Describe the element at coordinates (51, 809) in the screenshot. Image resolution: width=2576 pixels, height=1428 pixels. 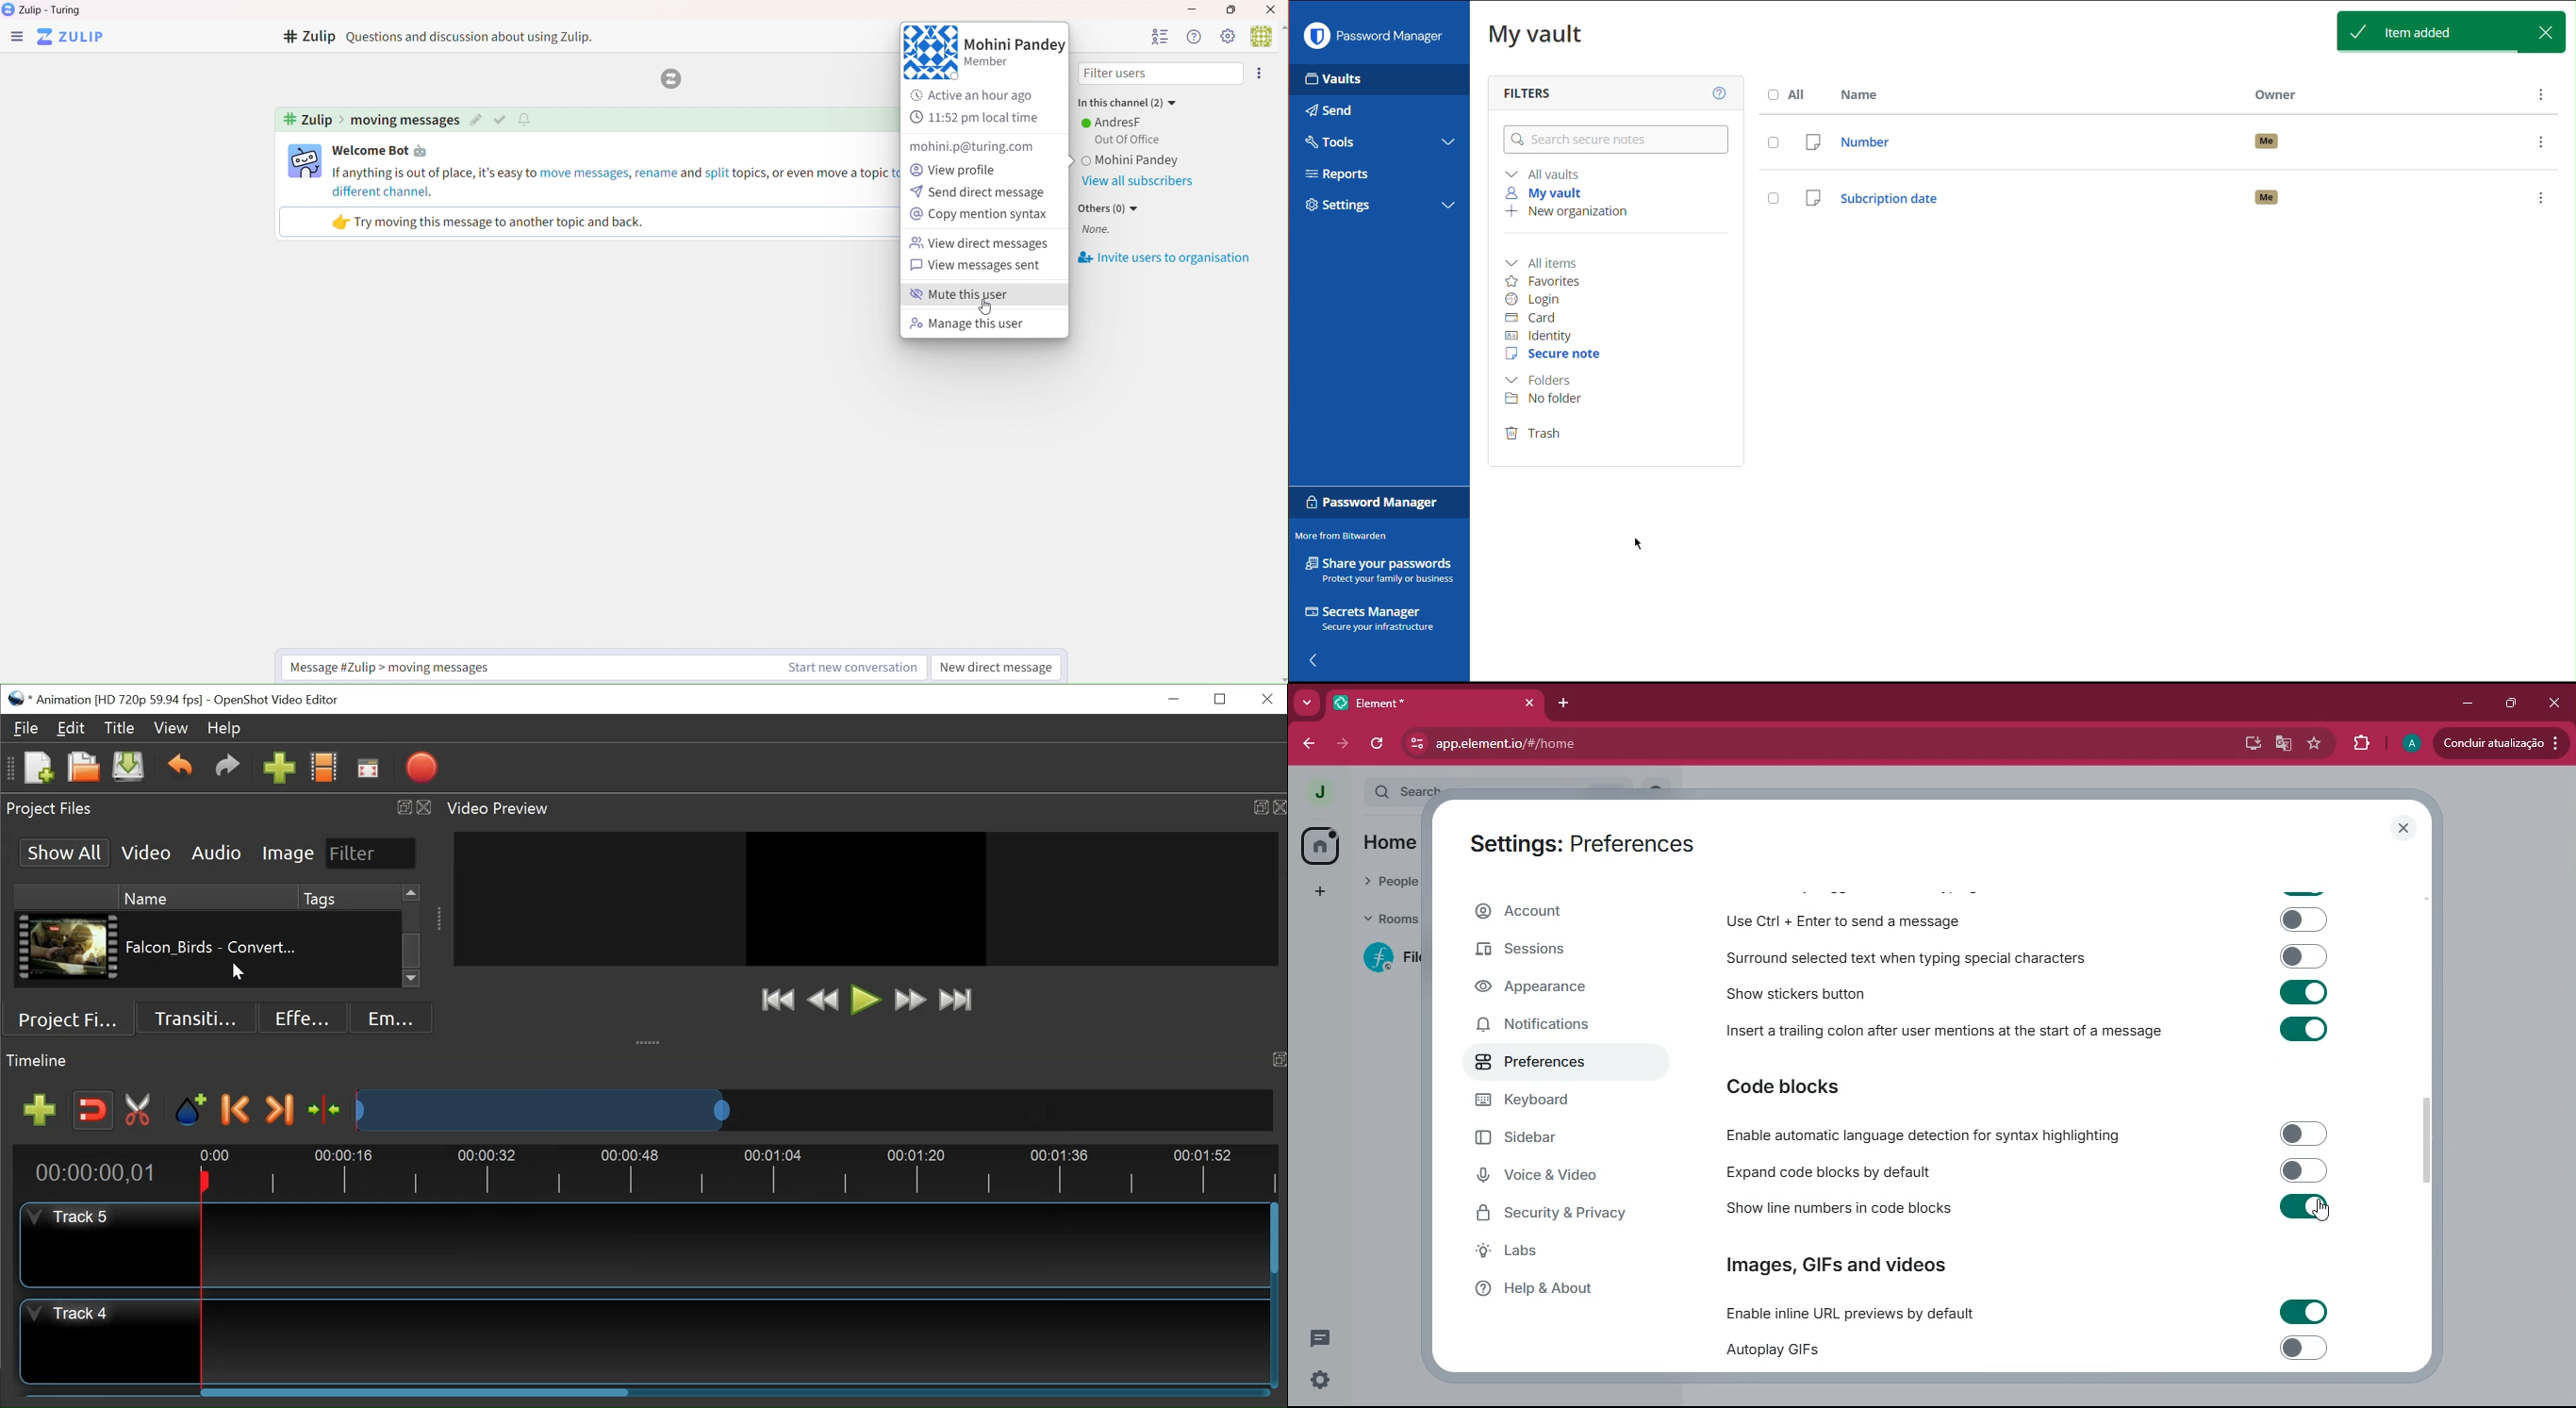
I see `Project Files Panel` at that location.